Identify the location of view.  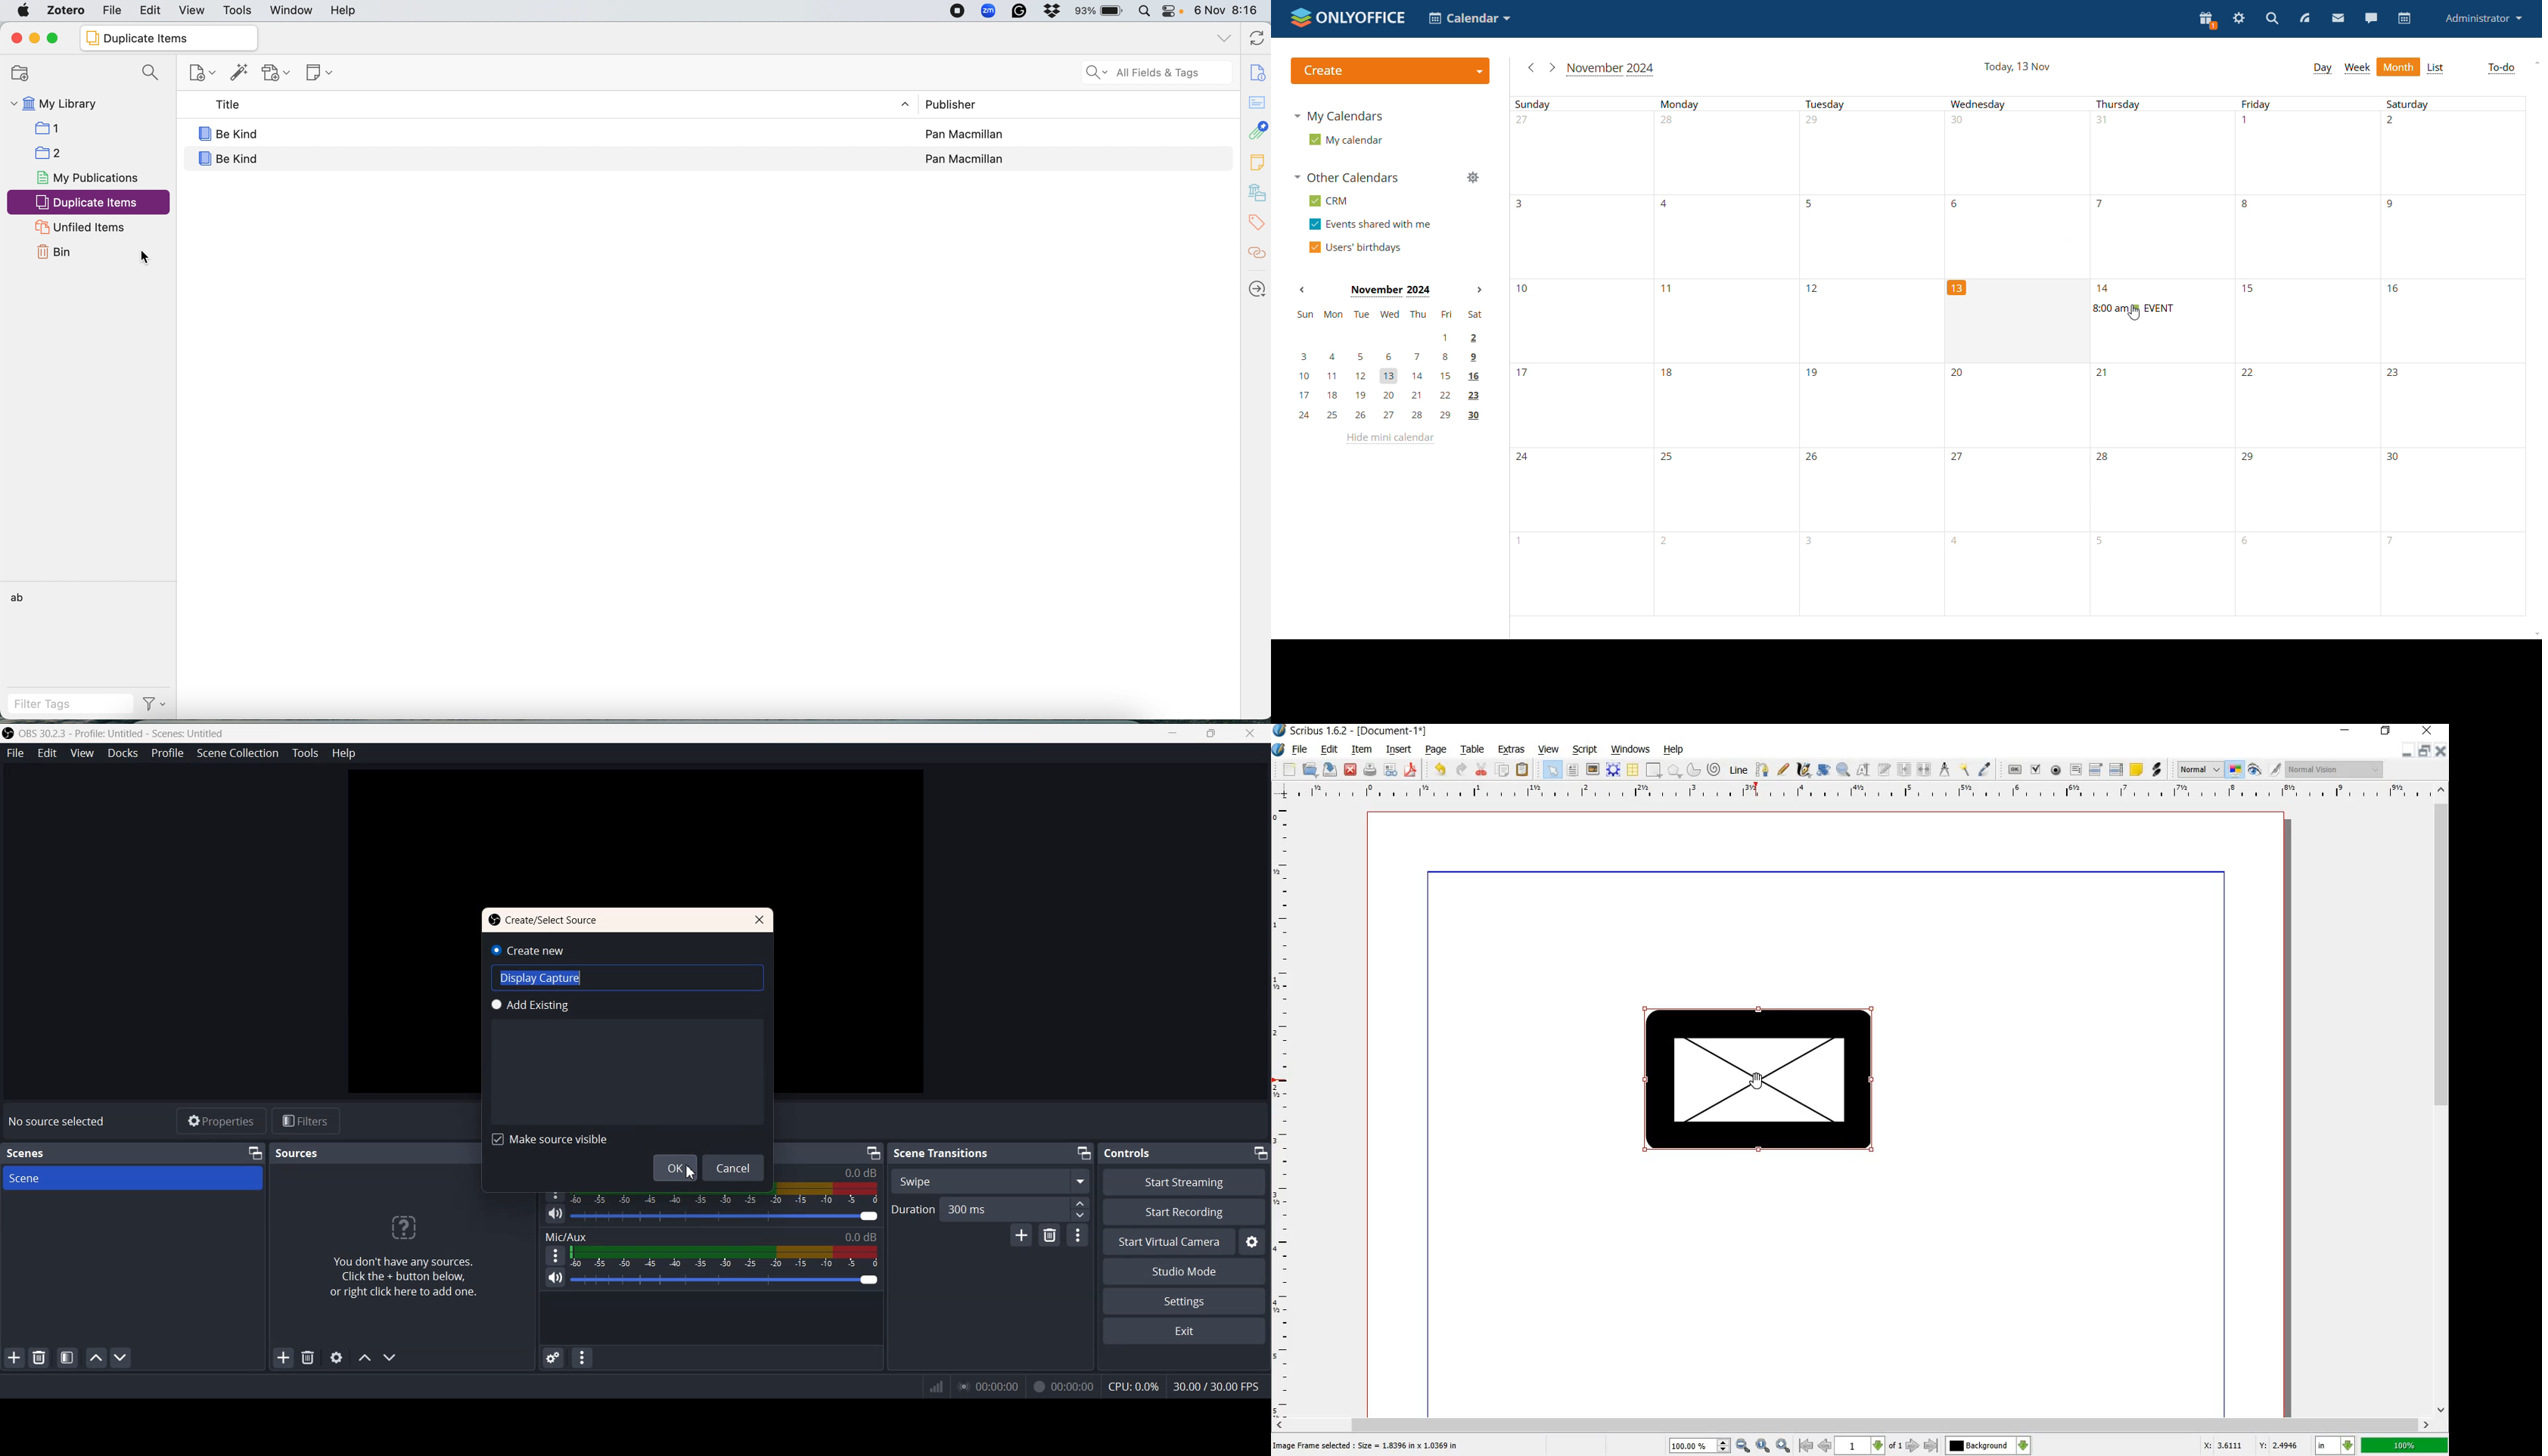
(191, 11).